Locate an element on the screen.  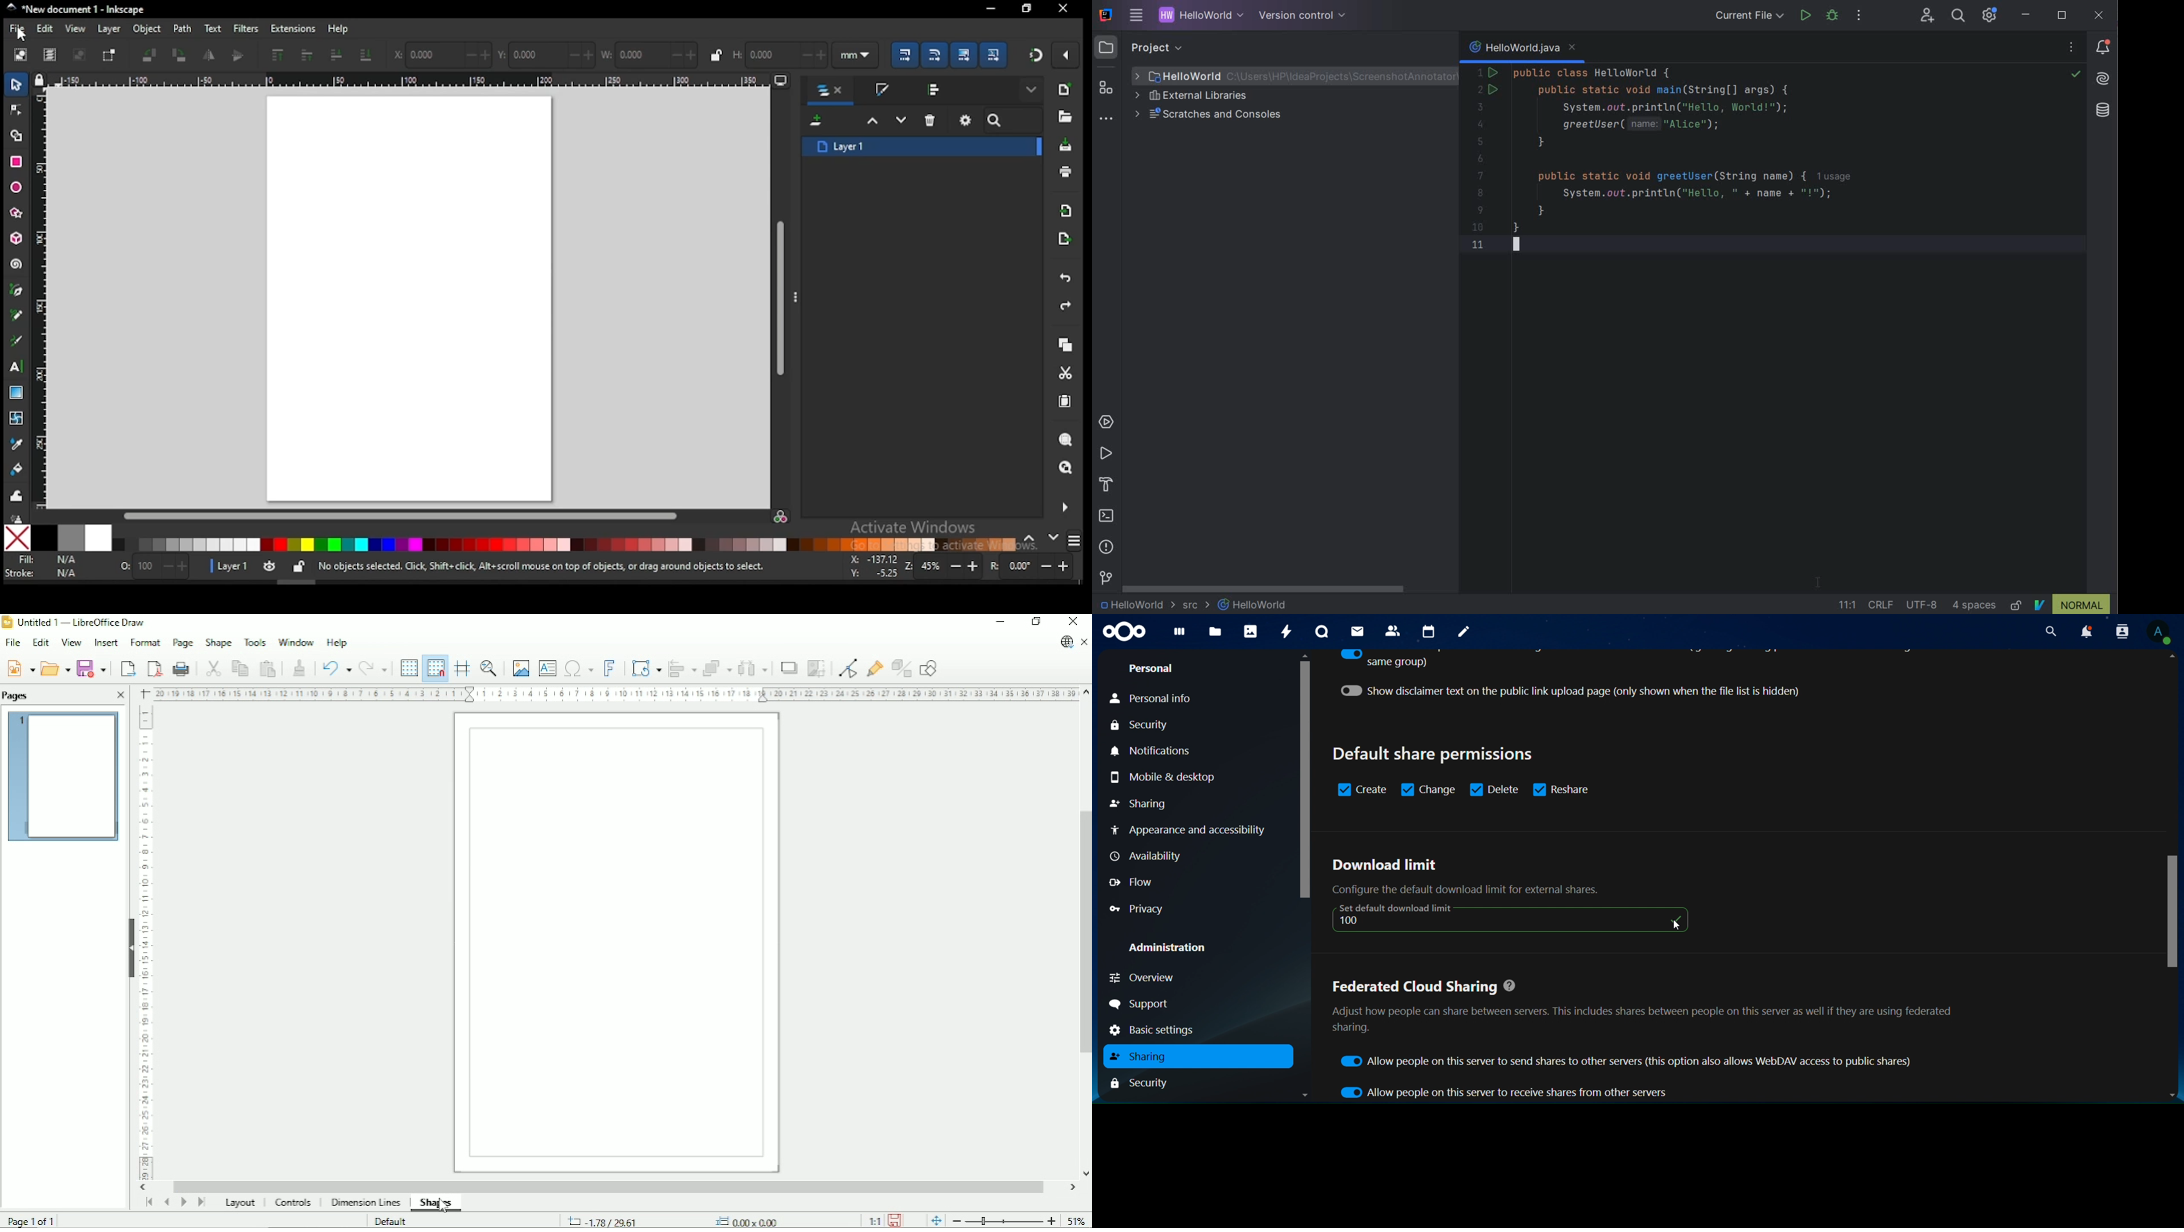
Open  is located at coordinates (55, 667).